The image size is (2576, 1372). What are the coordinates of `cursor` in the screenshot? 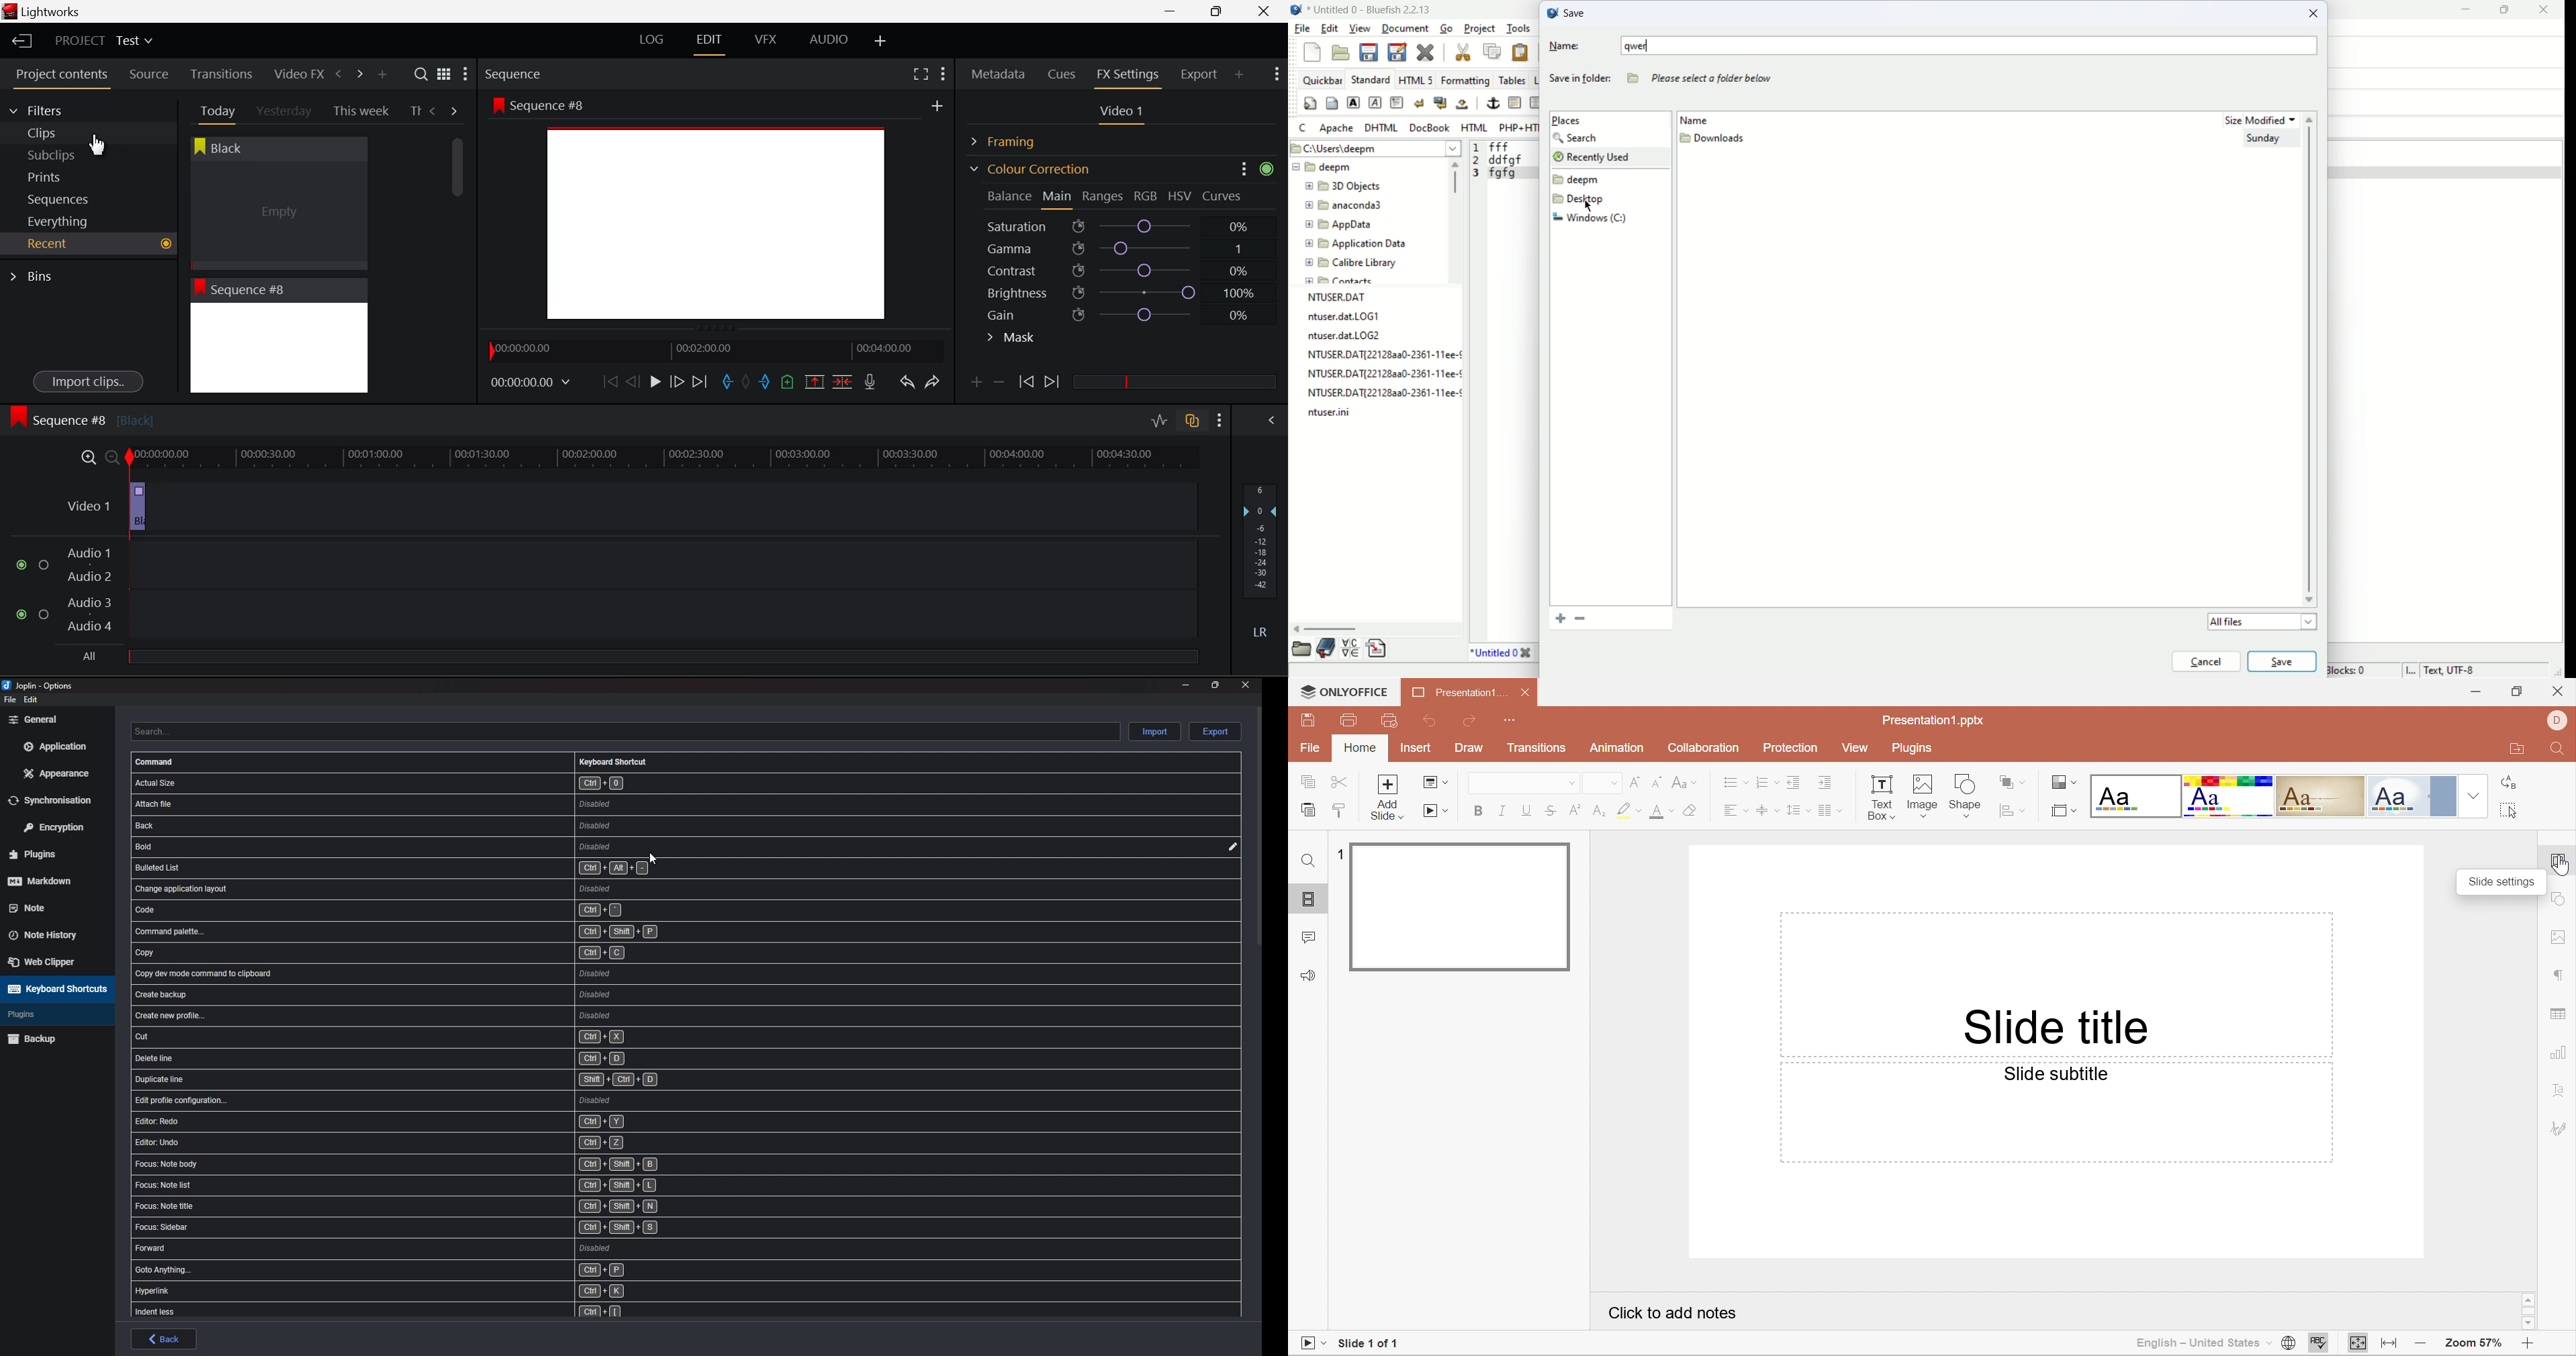 It's located at (2559, 869).